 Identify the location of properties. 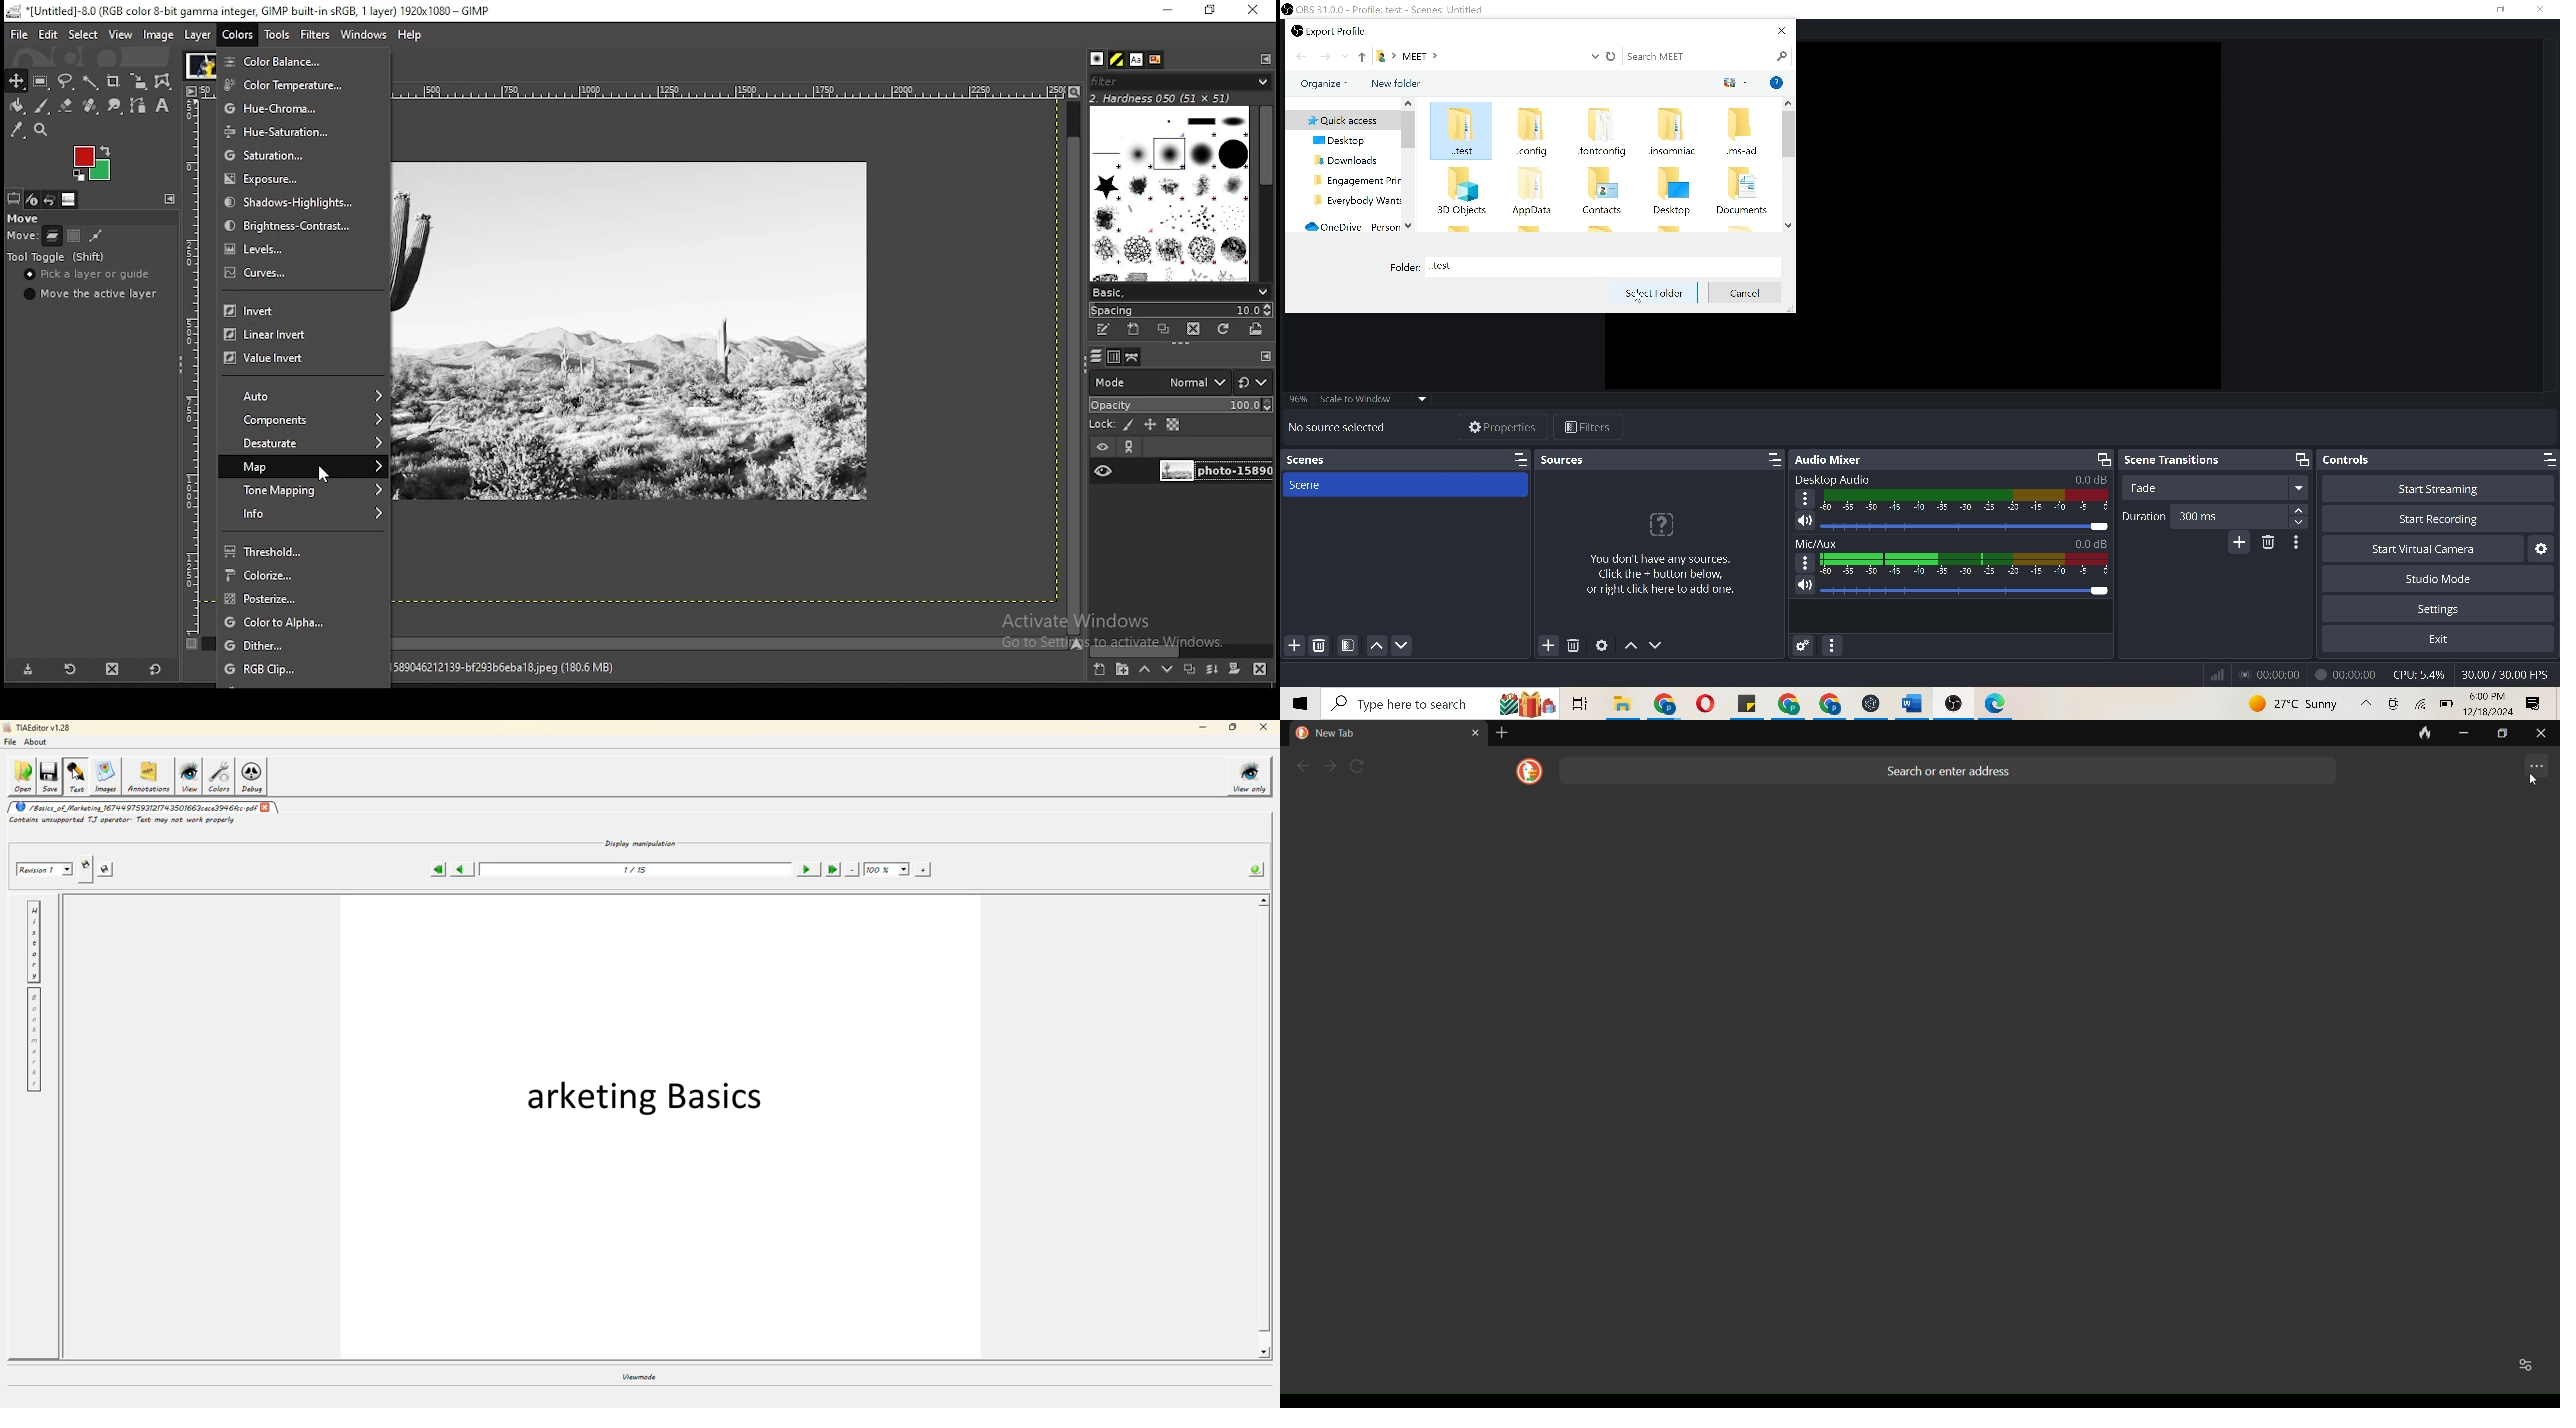
(1496, 426).